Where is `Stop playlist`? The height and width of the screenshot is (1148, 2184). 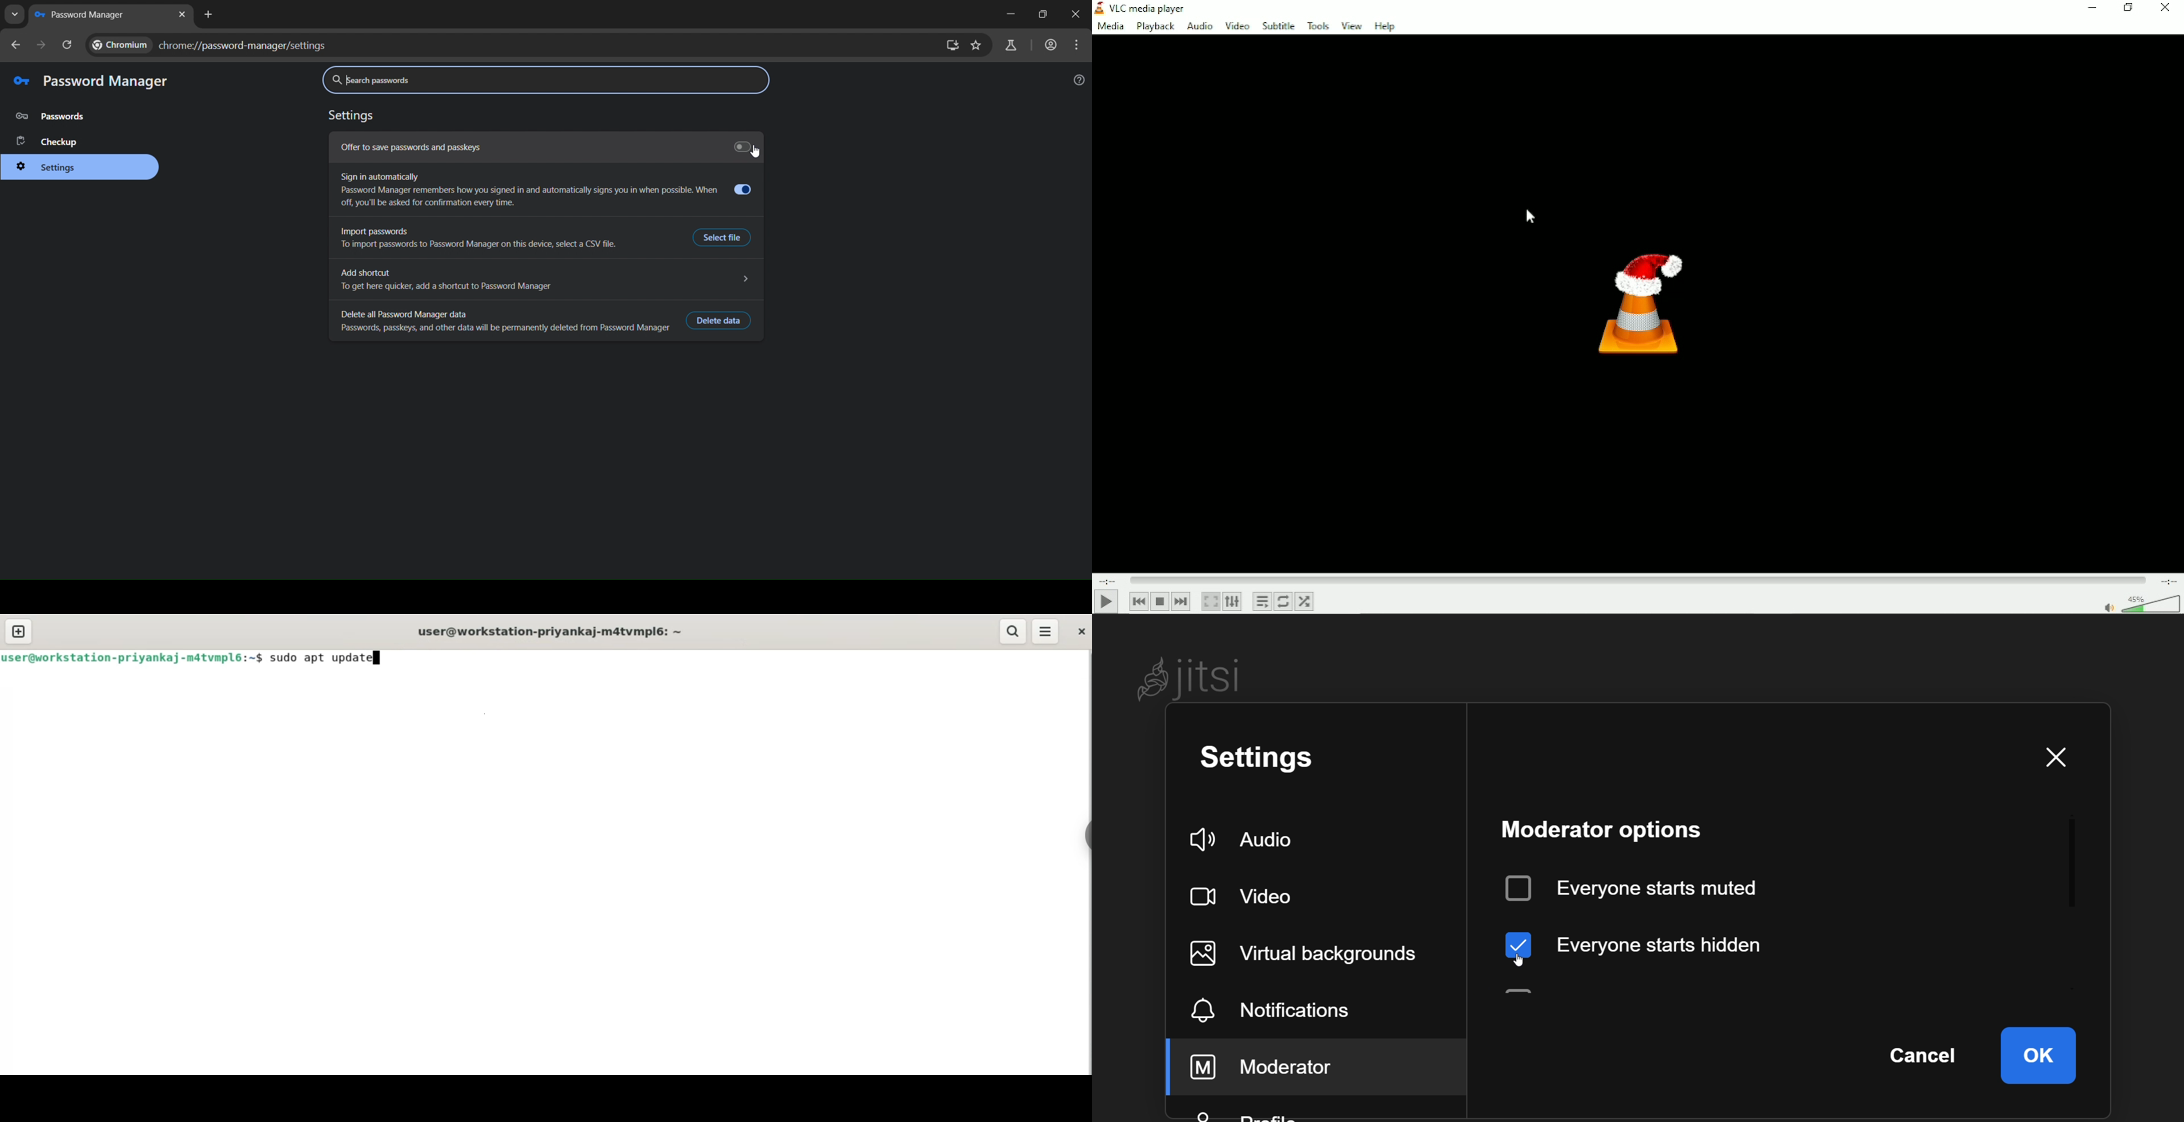 Stop playlist is located at coordinates (1159, 602).